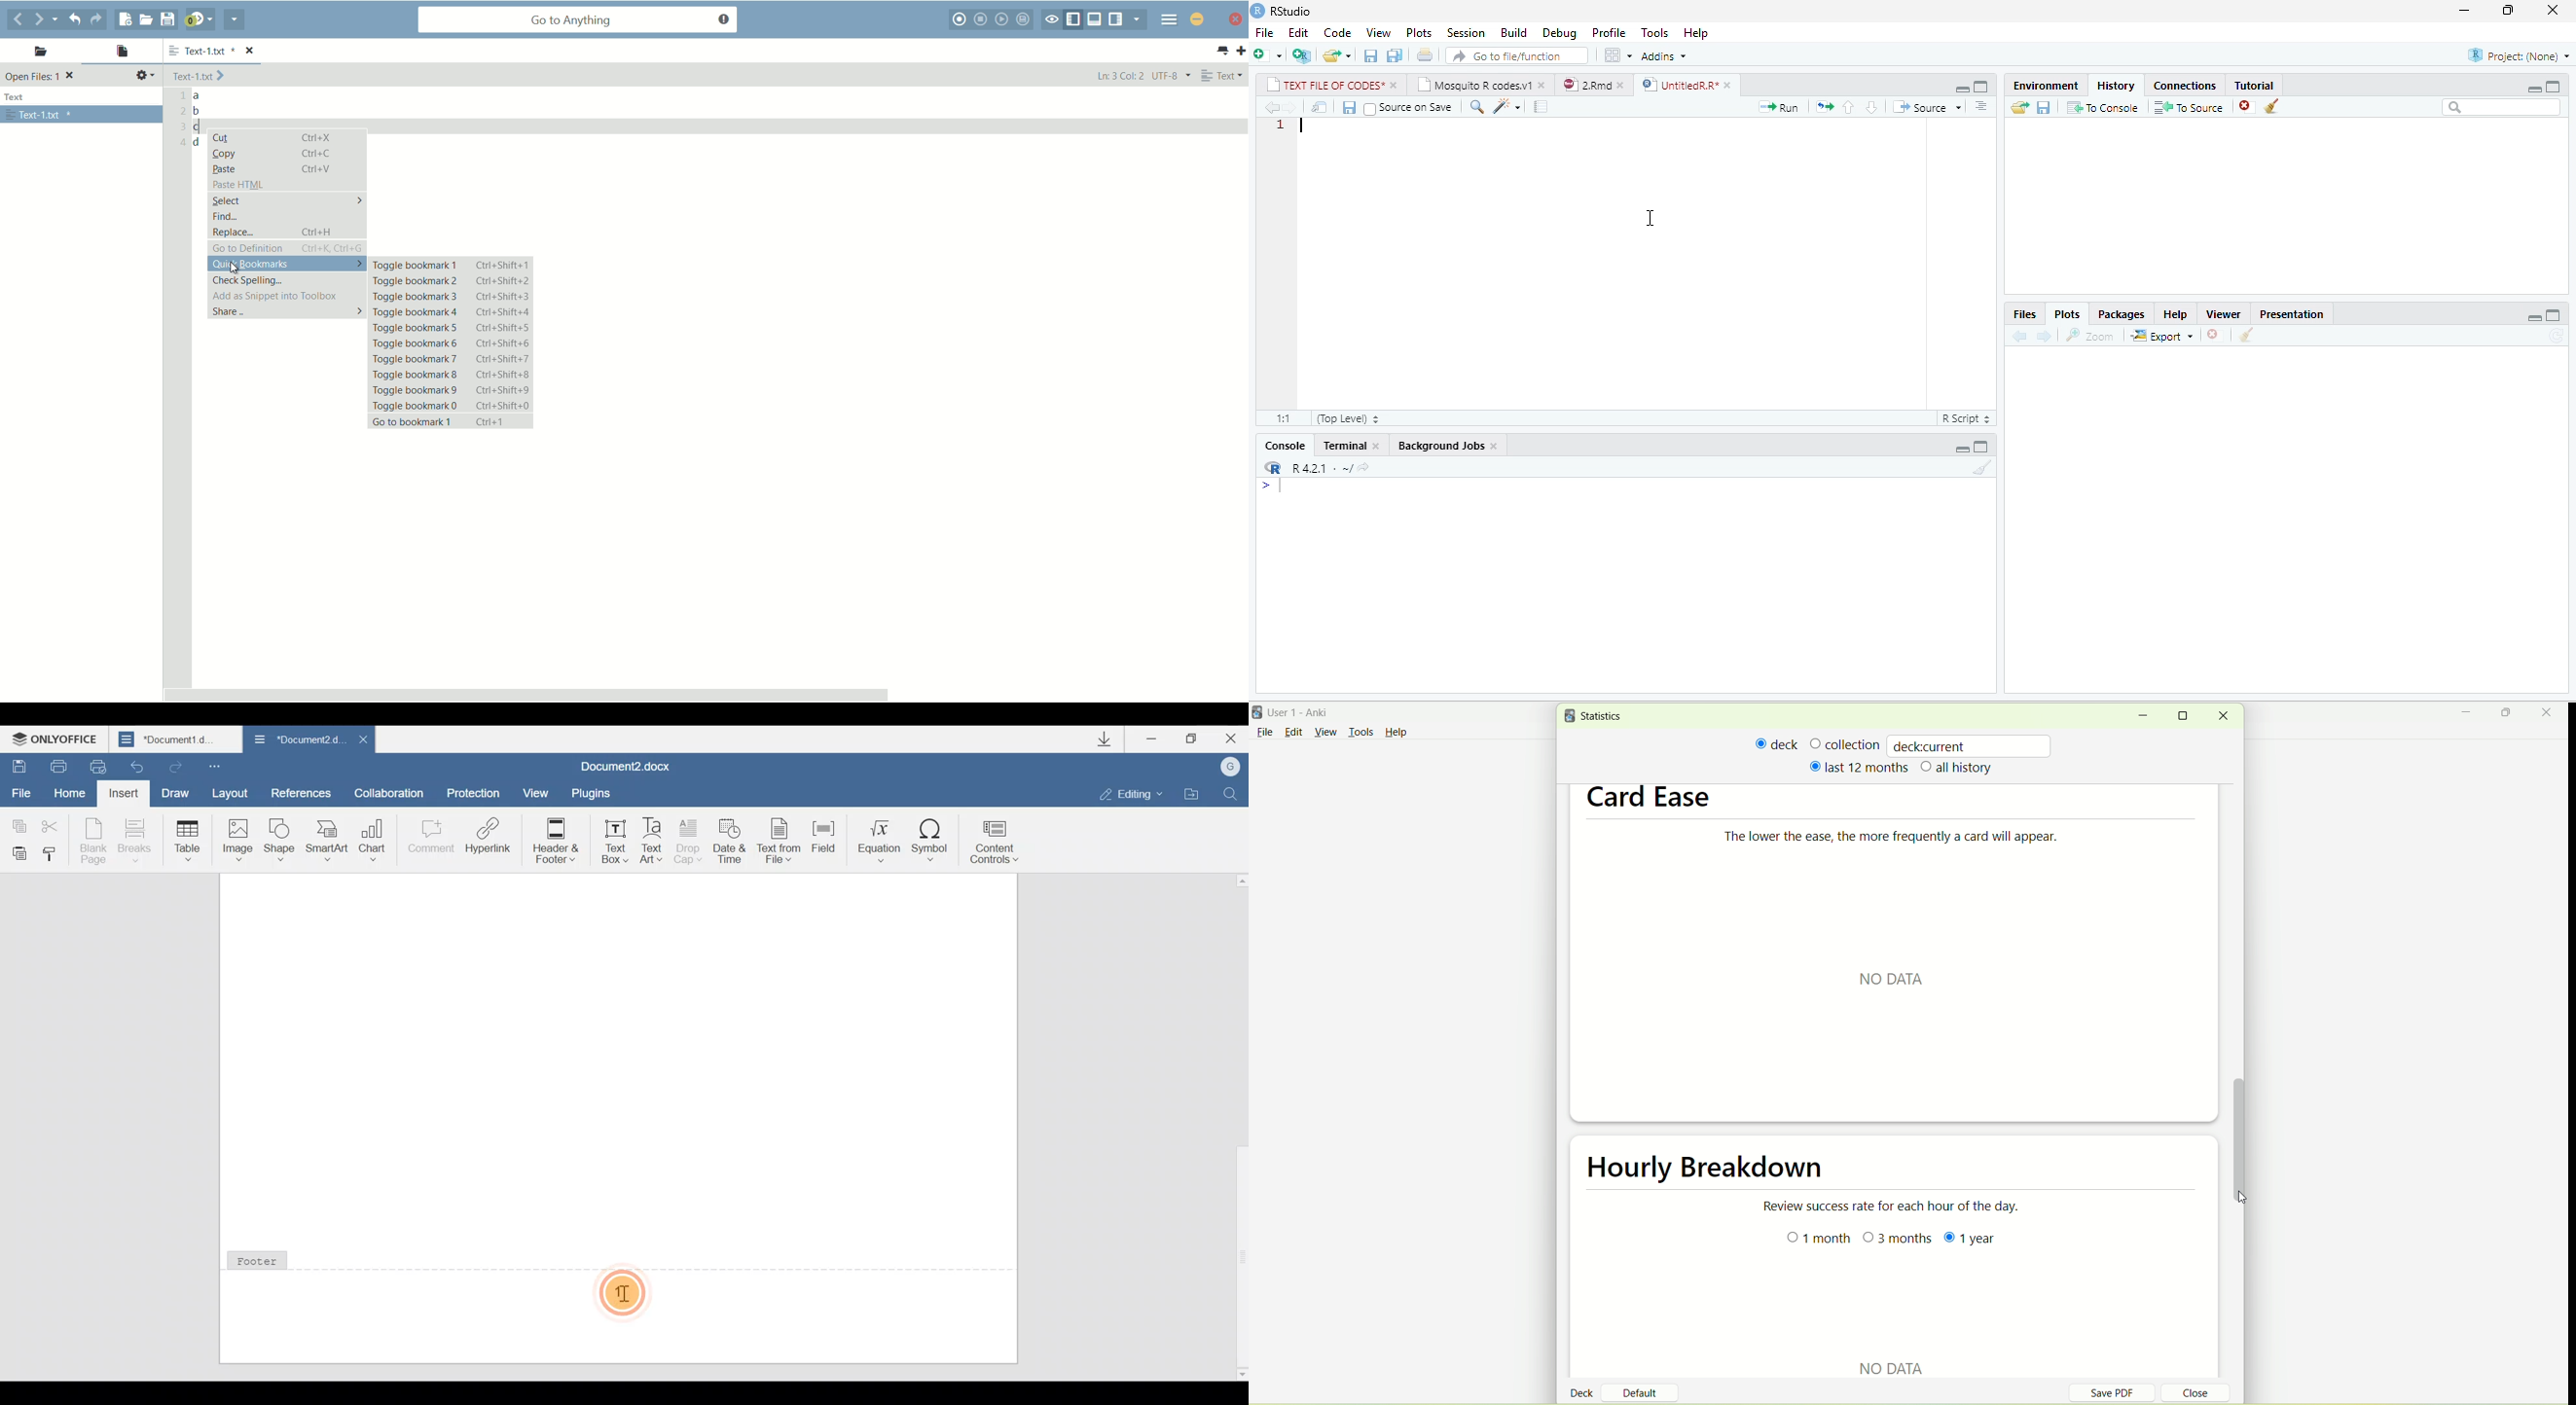  What do you see at coordinates (60, 17) in the screenshot?
I see `recent location` at bounding box center [60, 17].